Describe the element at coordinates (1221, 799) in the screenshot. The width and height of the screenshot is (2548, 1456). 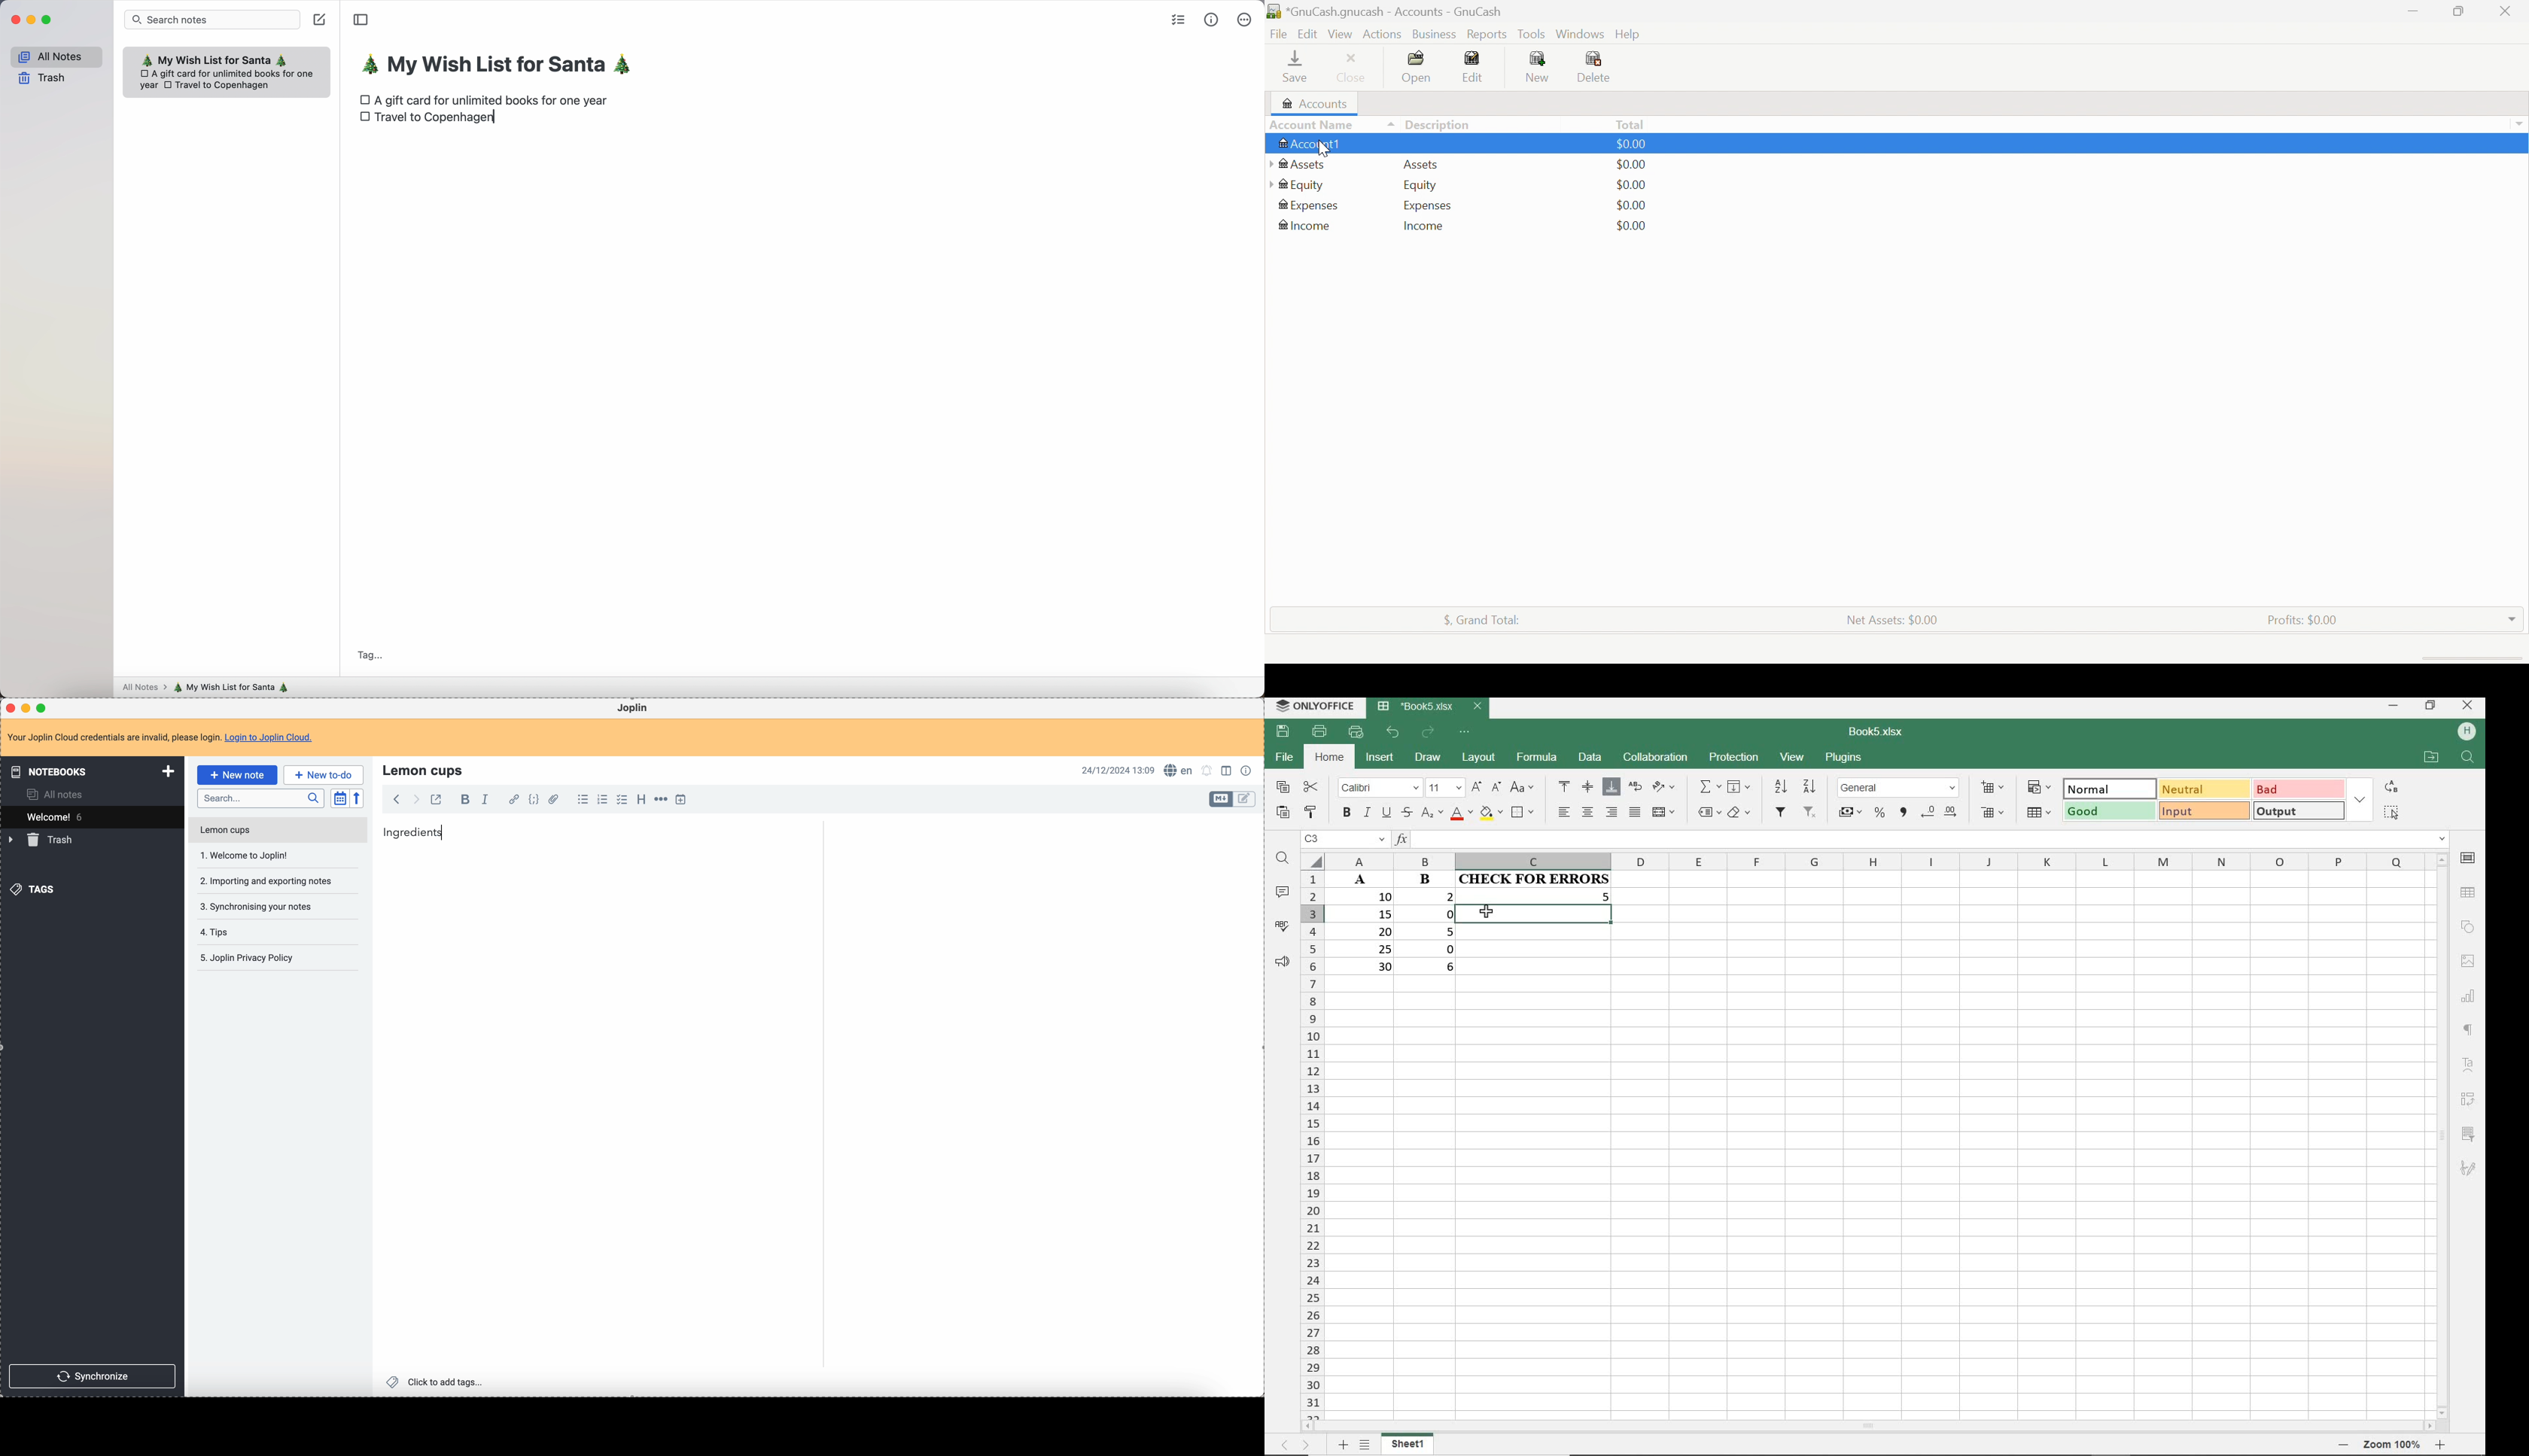
I see `toggle edit layout` at that location.